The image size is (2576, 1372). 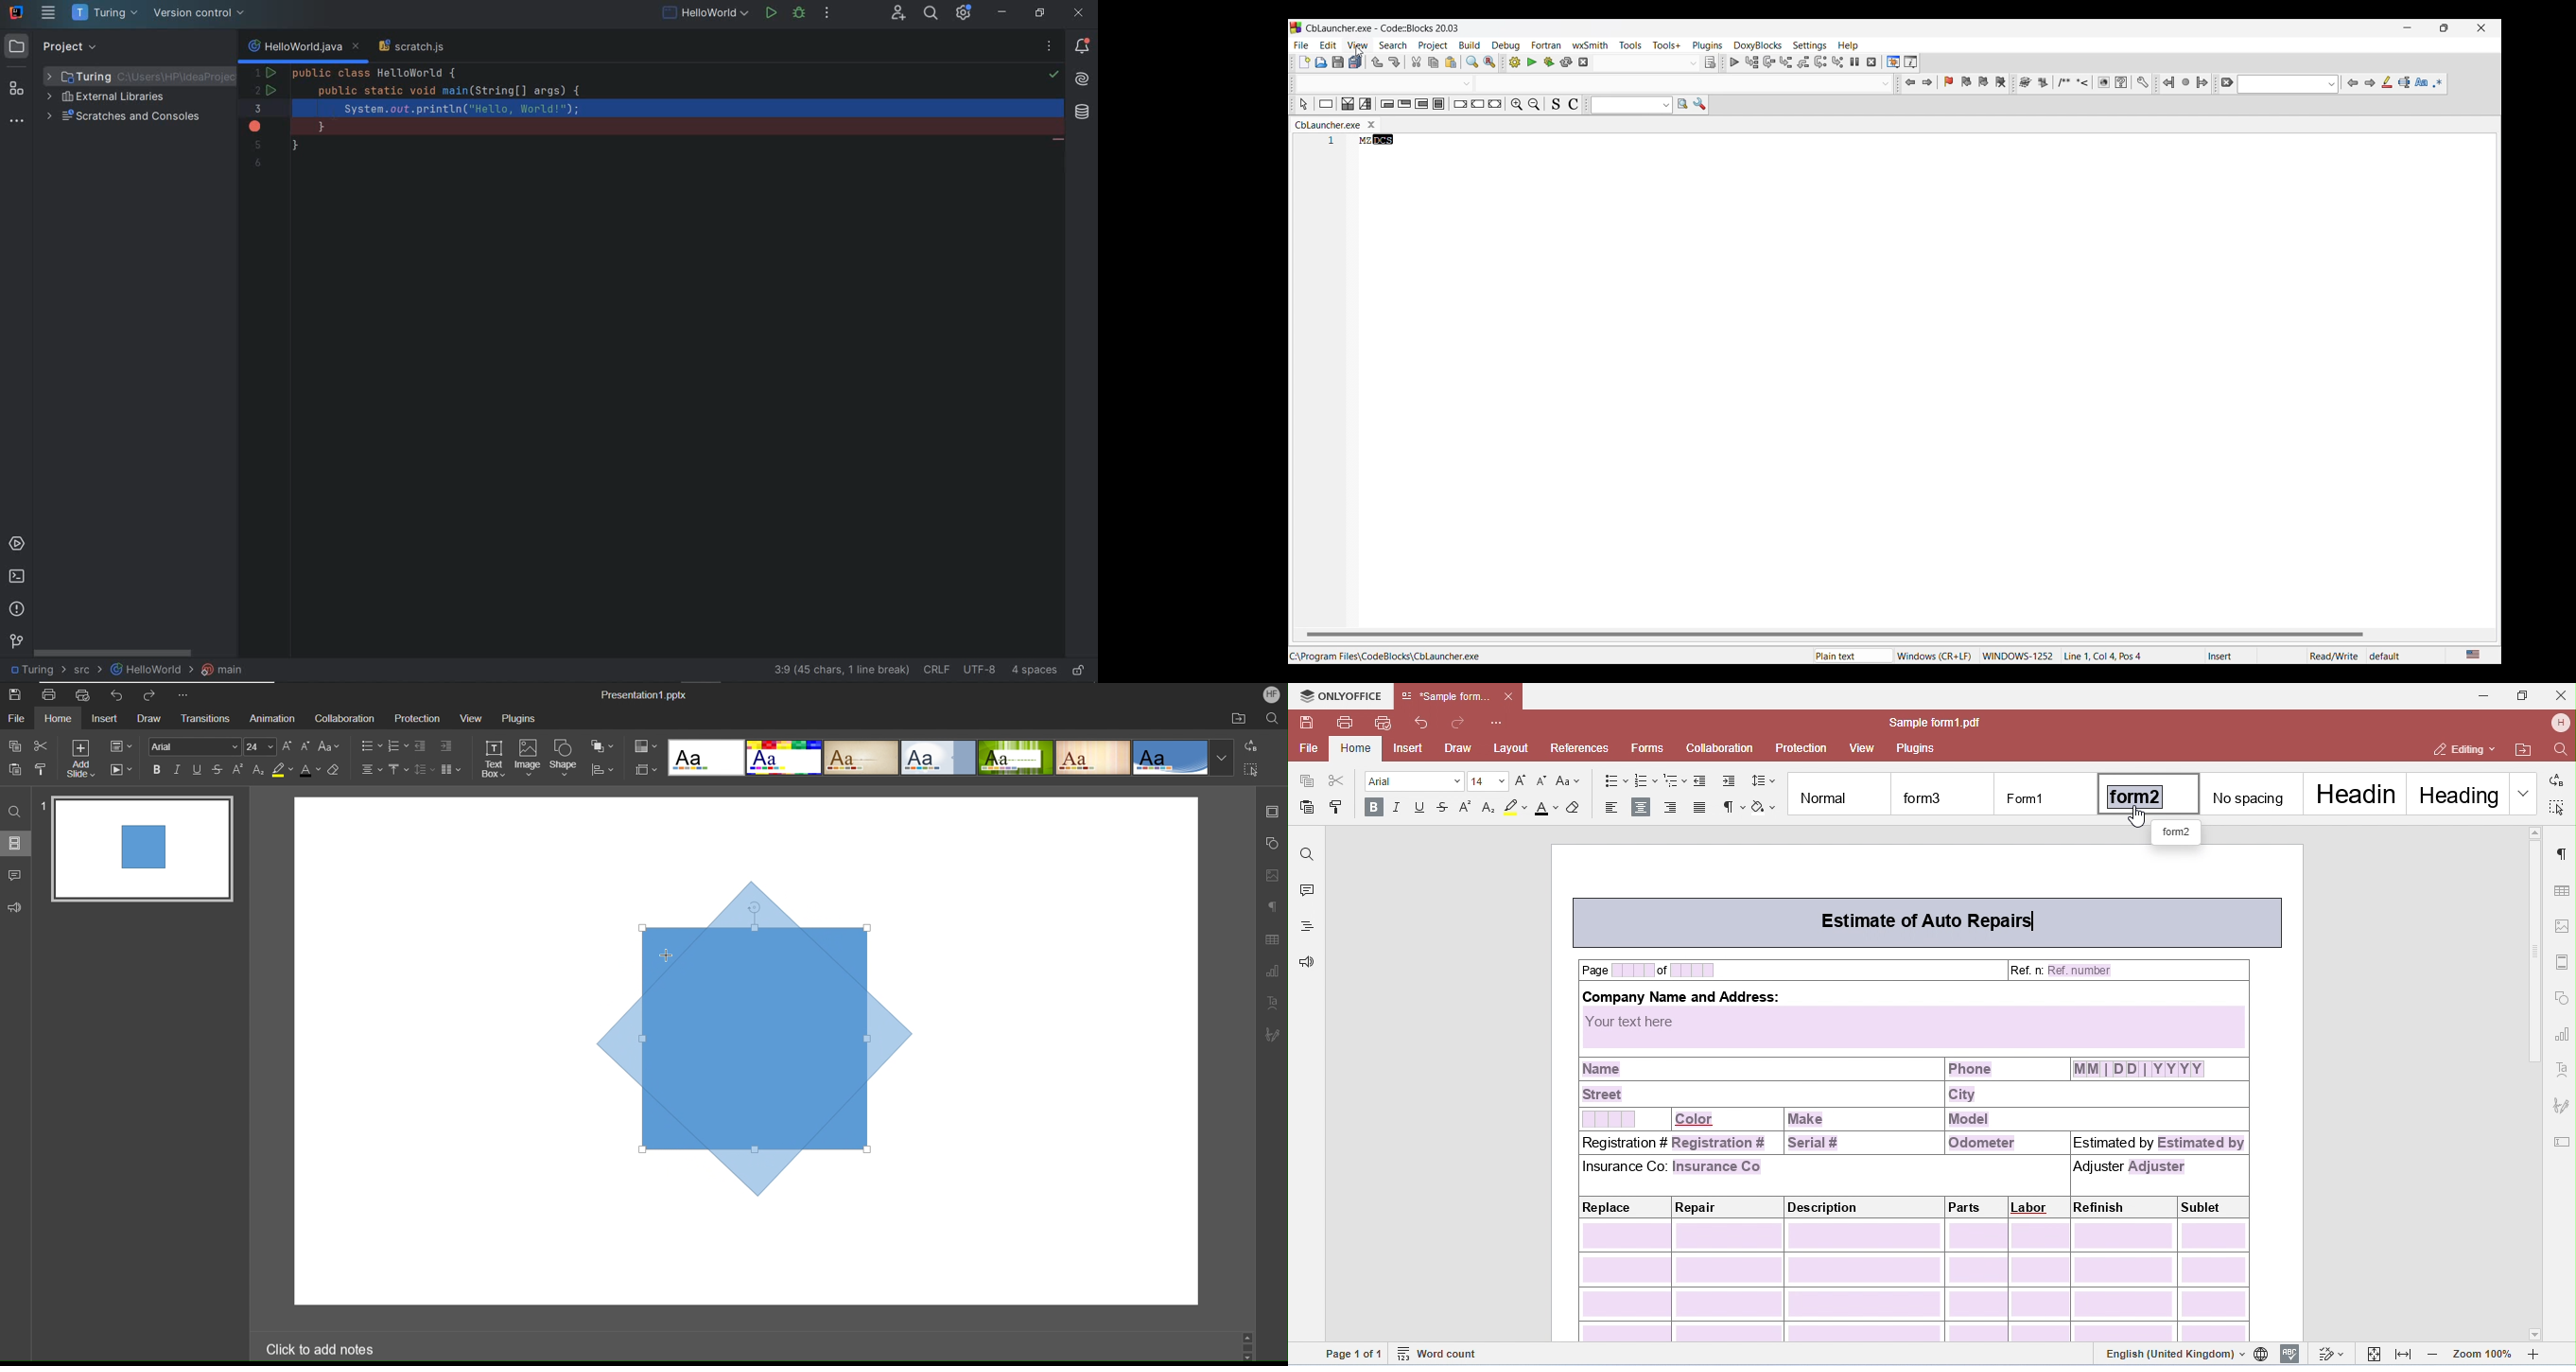 What do you see at coordinates (368, 747) in the screenshot?
I see `Bullet List` at bounding box center [368, 747].